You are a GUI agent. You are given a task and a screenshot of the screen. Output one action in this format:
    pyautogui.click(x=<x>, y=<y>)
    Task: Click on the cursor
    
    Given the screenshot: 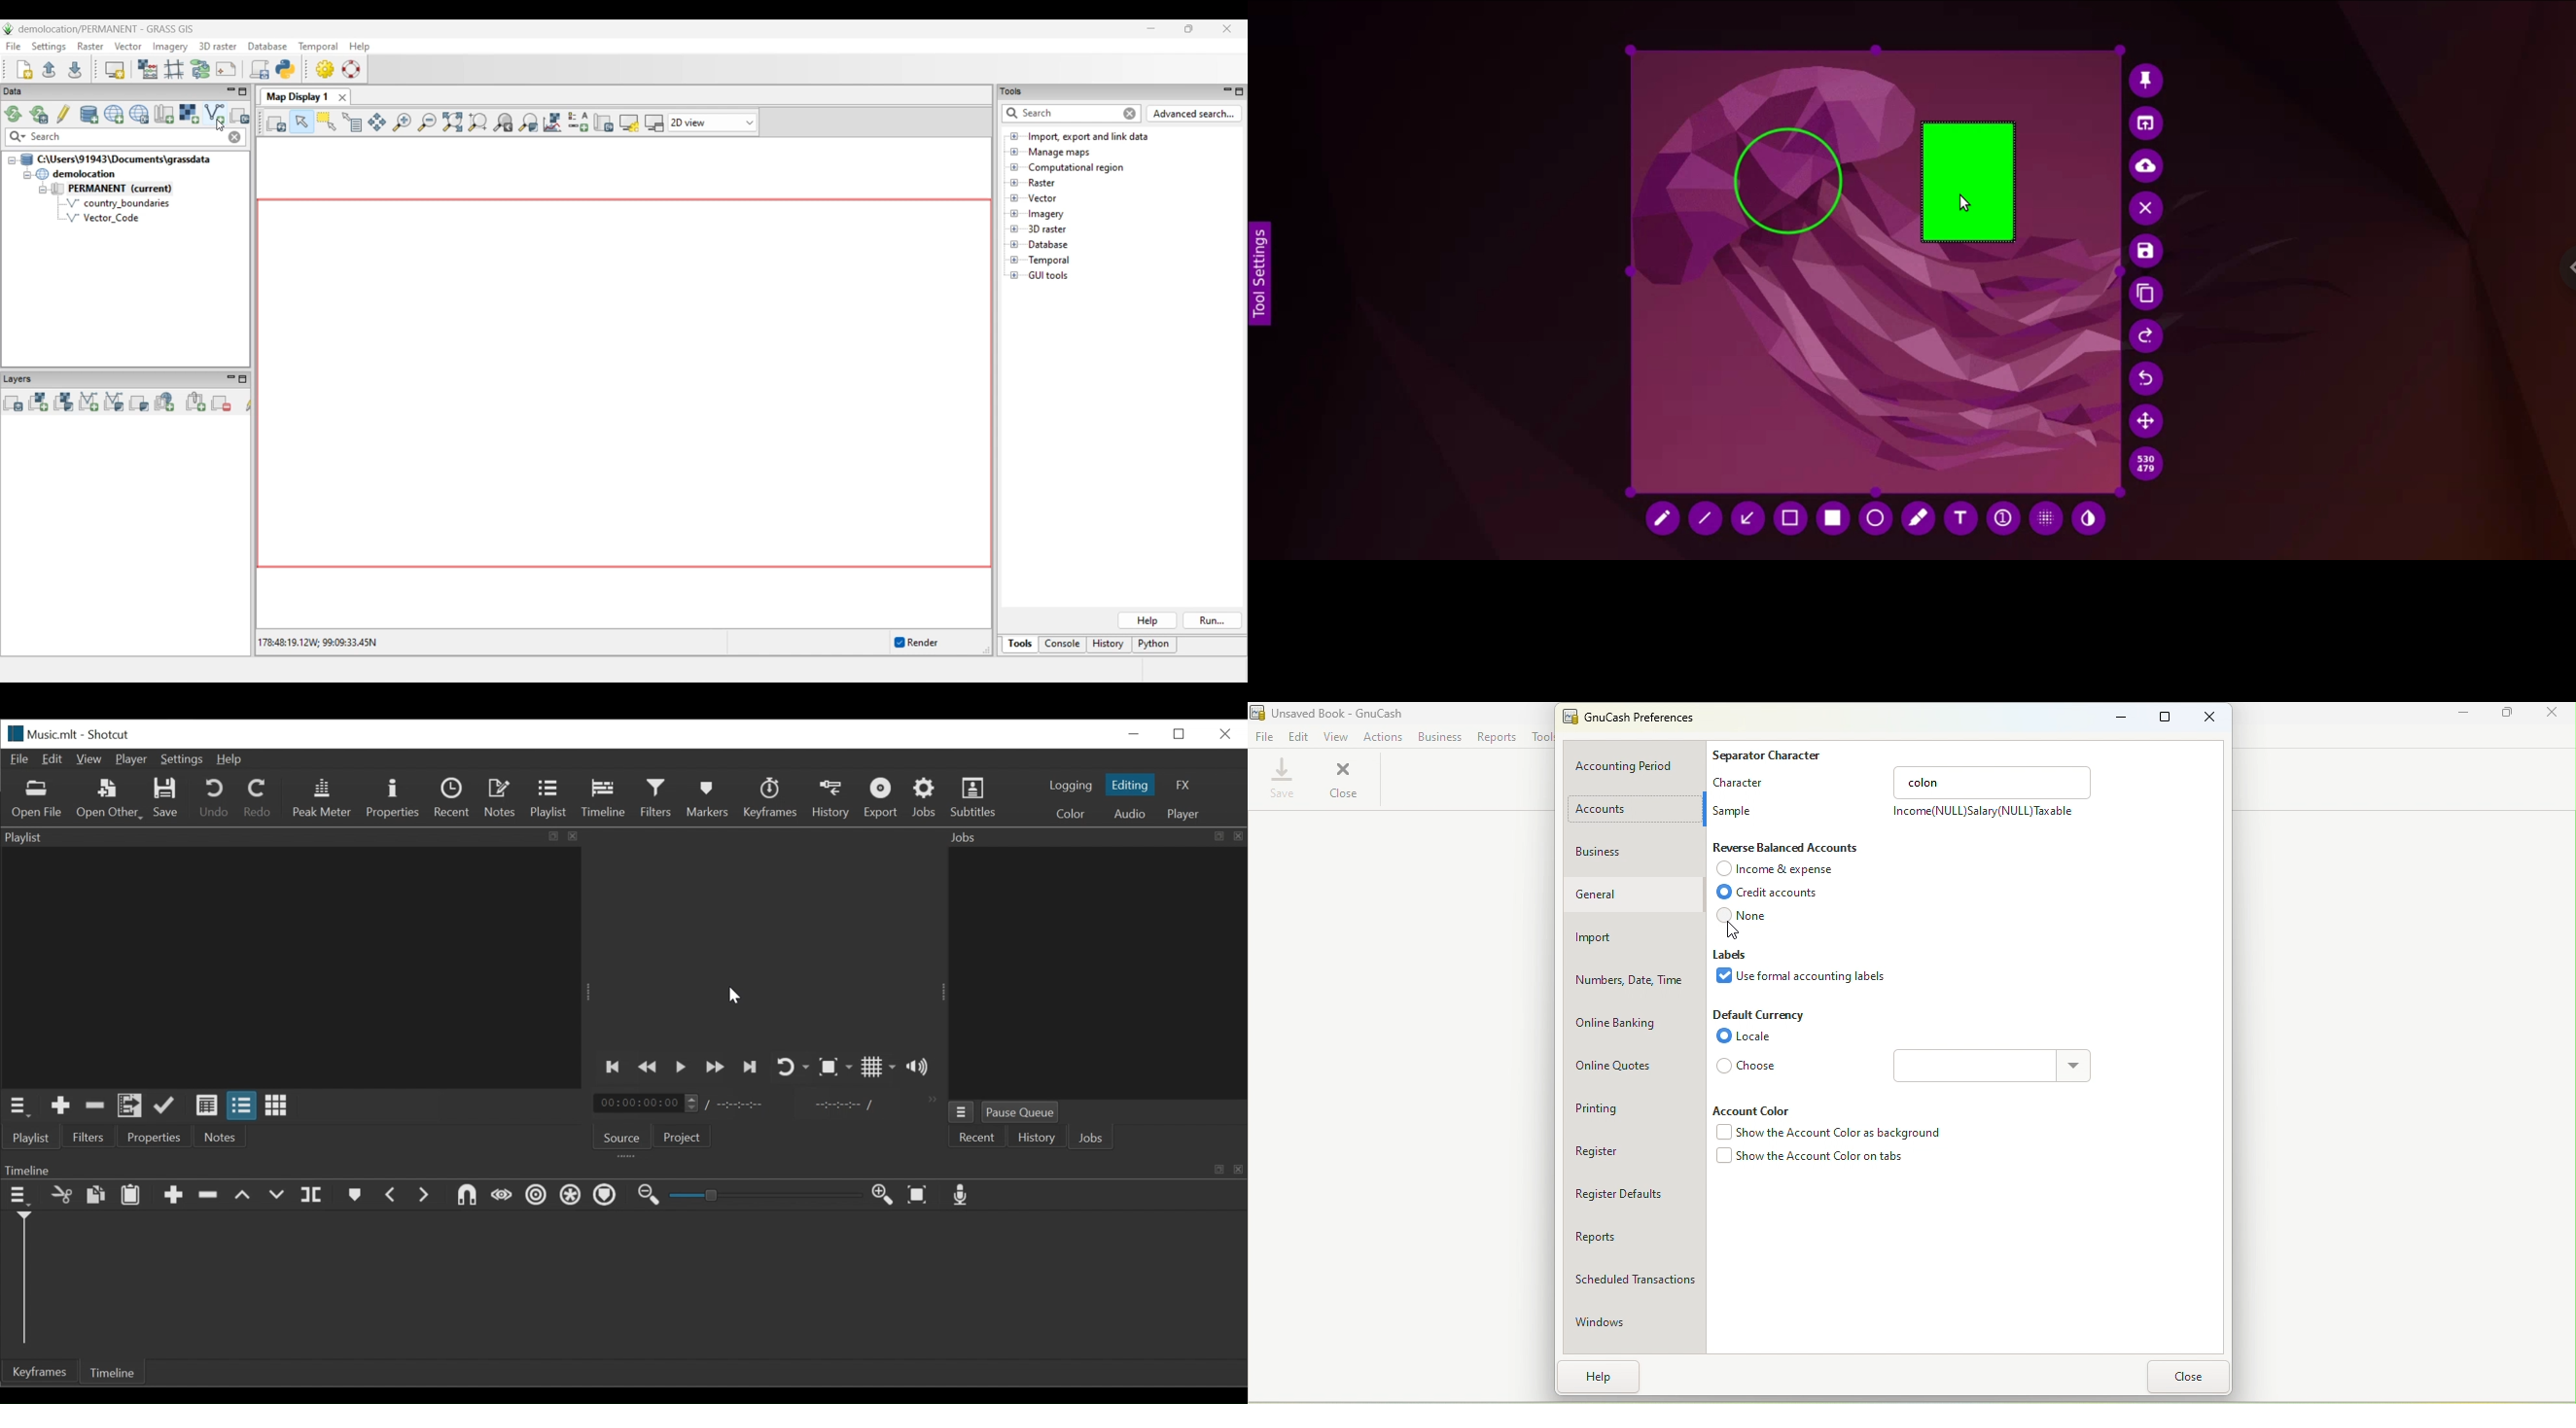 What is the action you would take?
    pyautogui.click(x=733, y=994)
    